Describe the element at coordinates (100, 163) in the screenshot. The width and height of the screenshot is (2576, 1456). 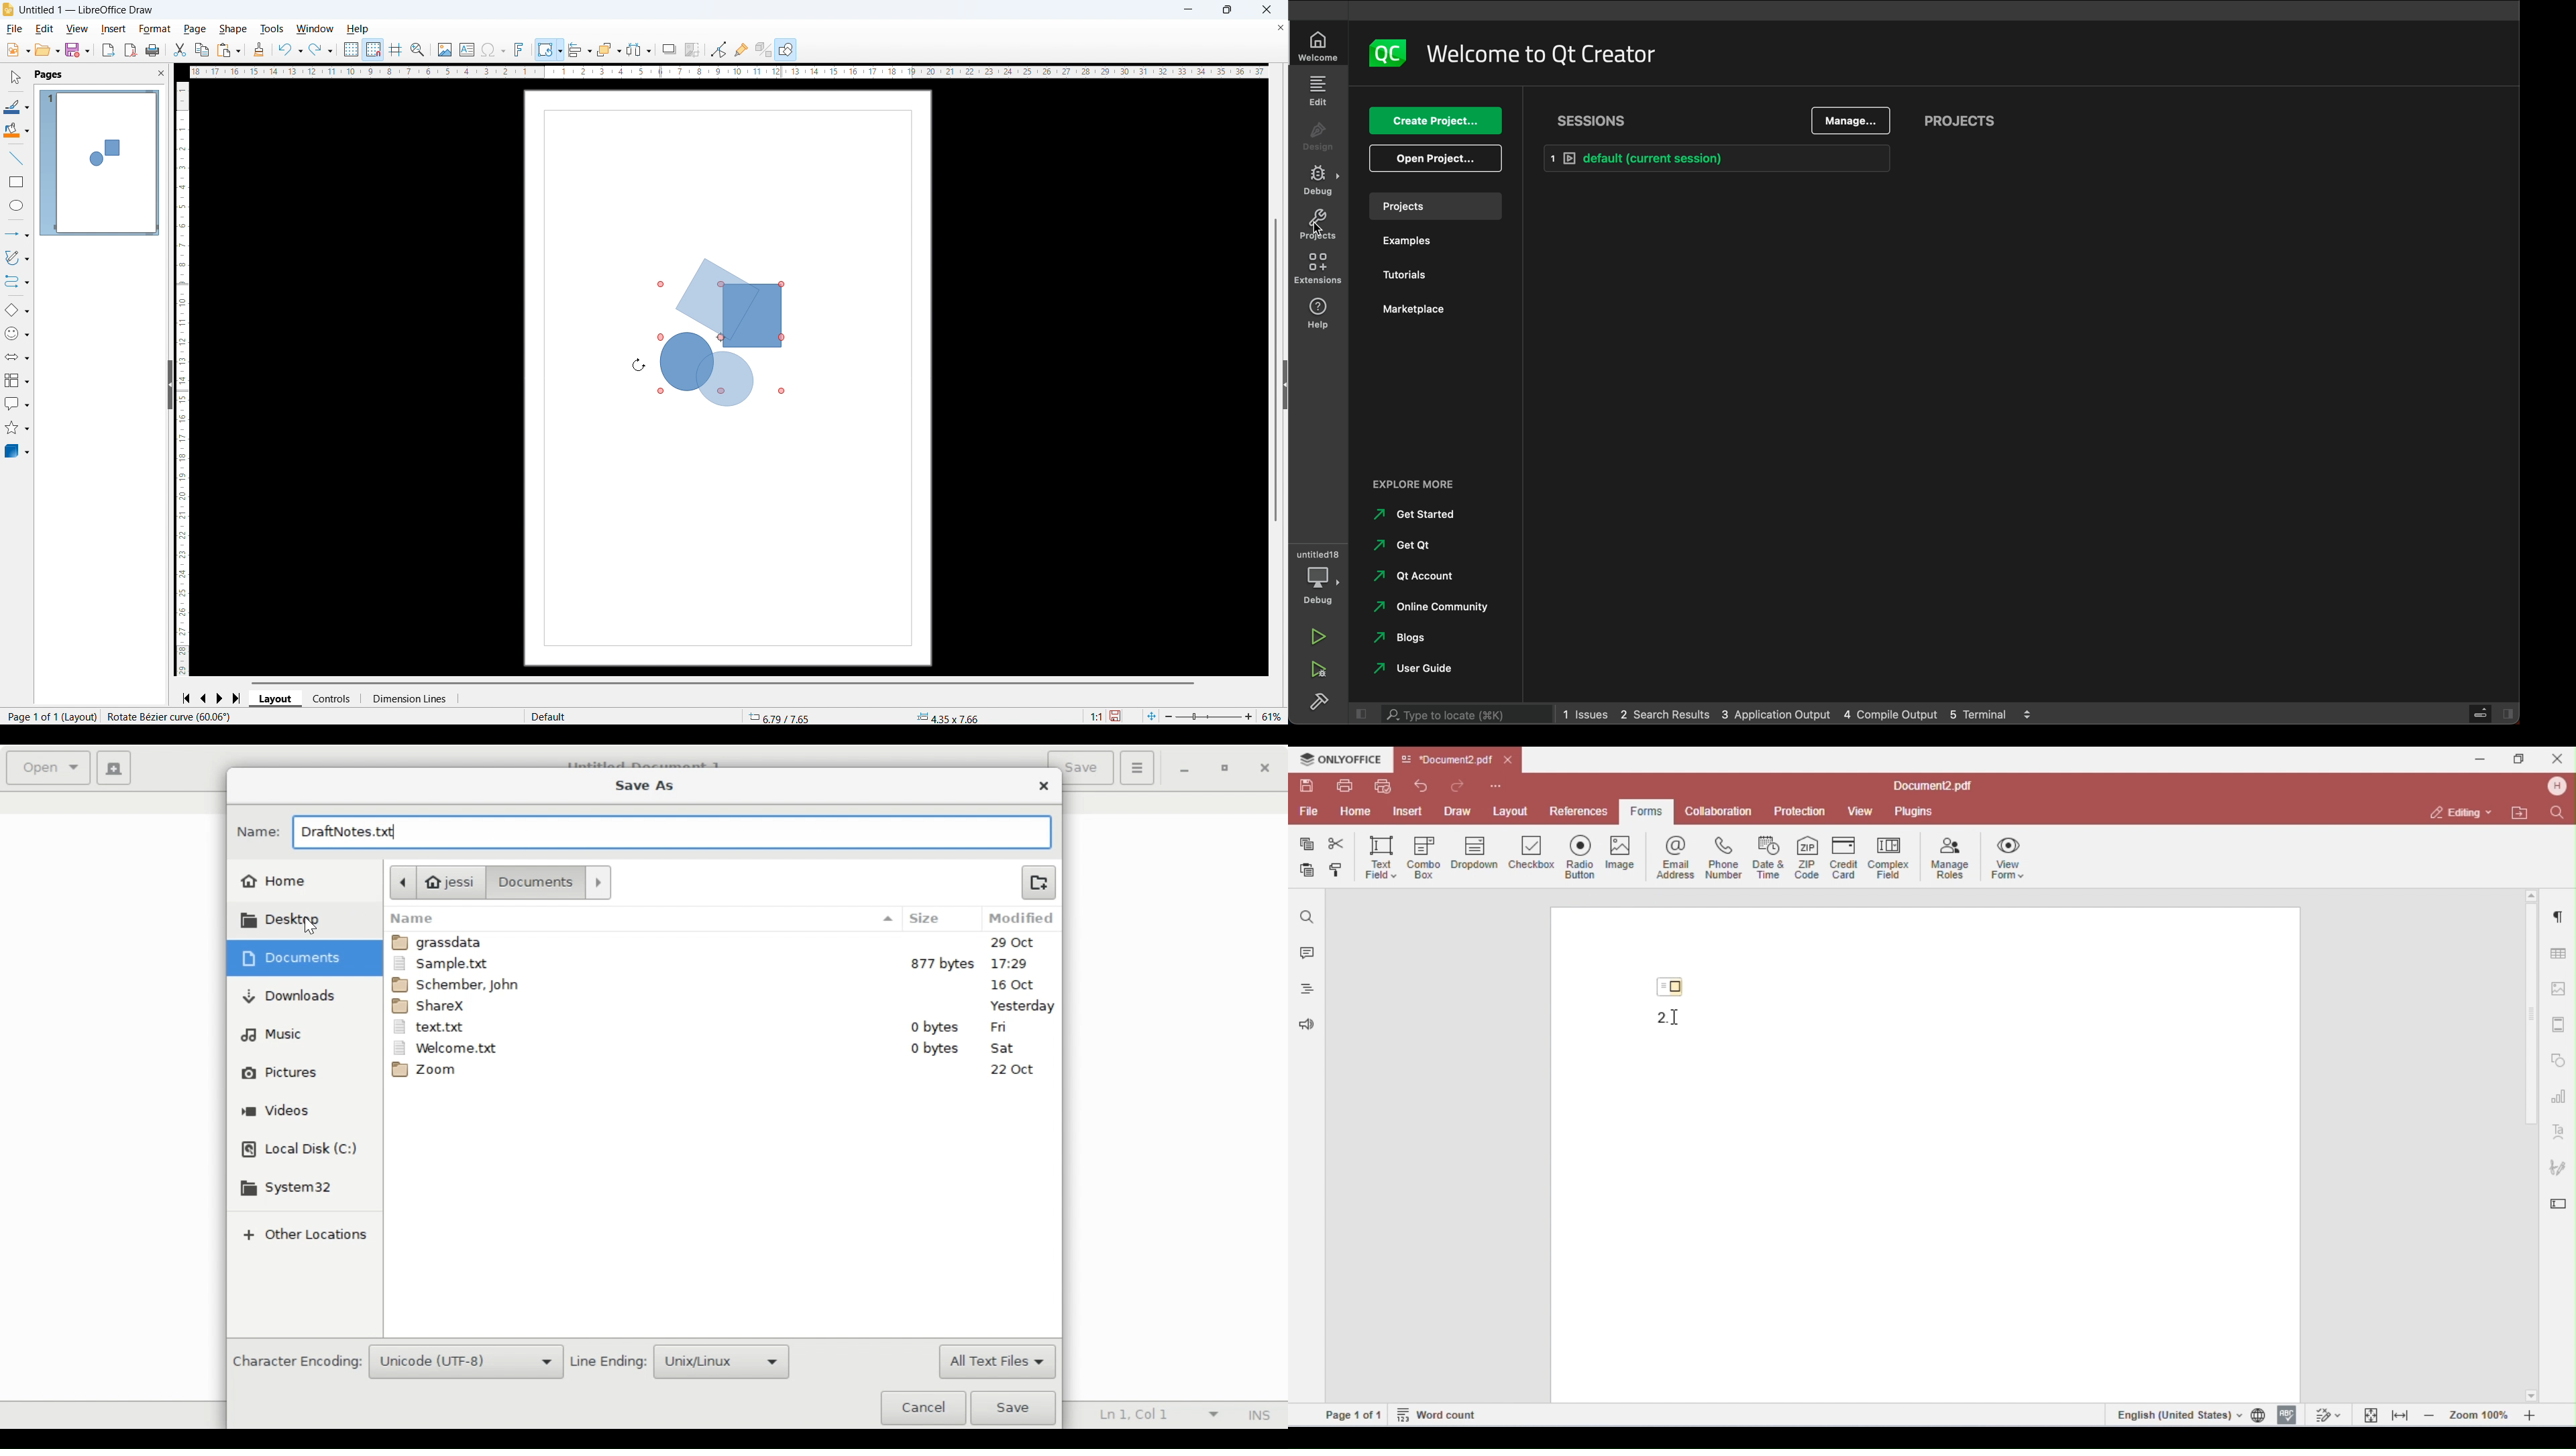
I see `Page display ` at that location.